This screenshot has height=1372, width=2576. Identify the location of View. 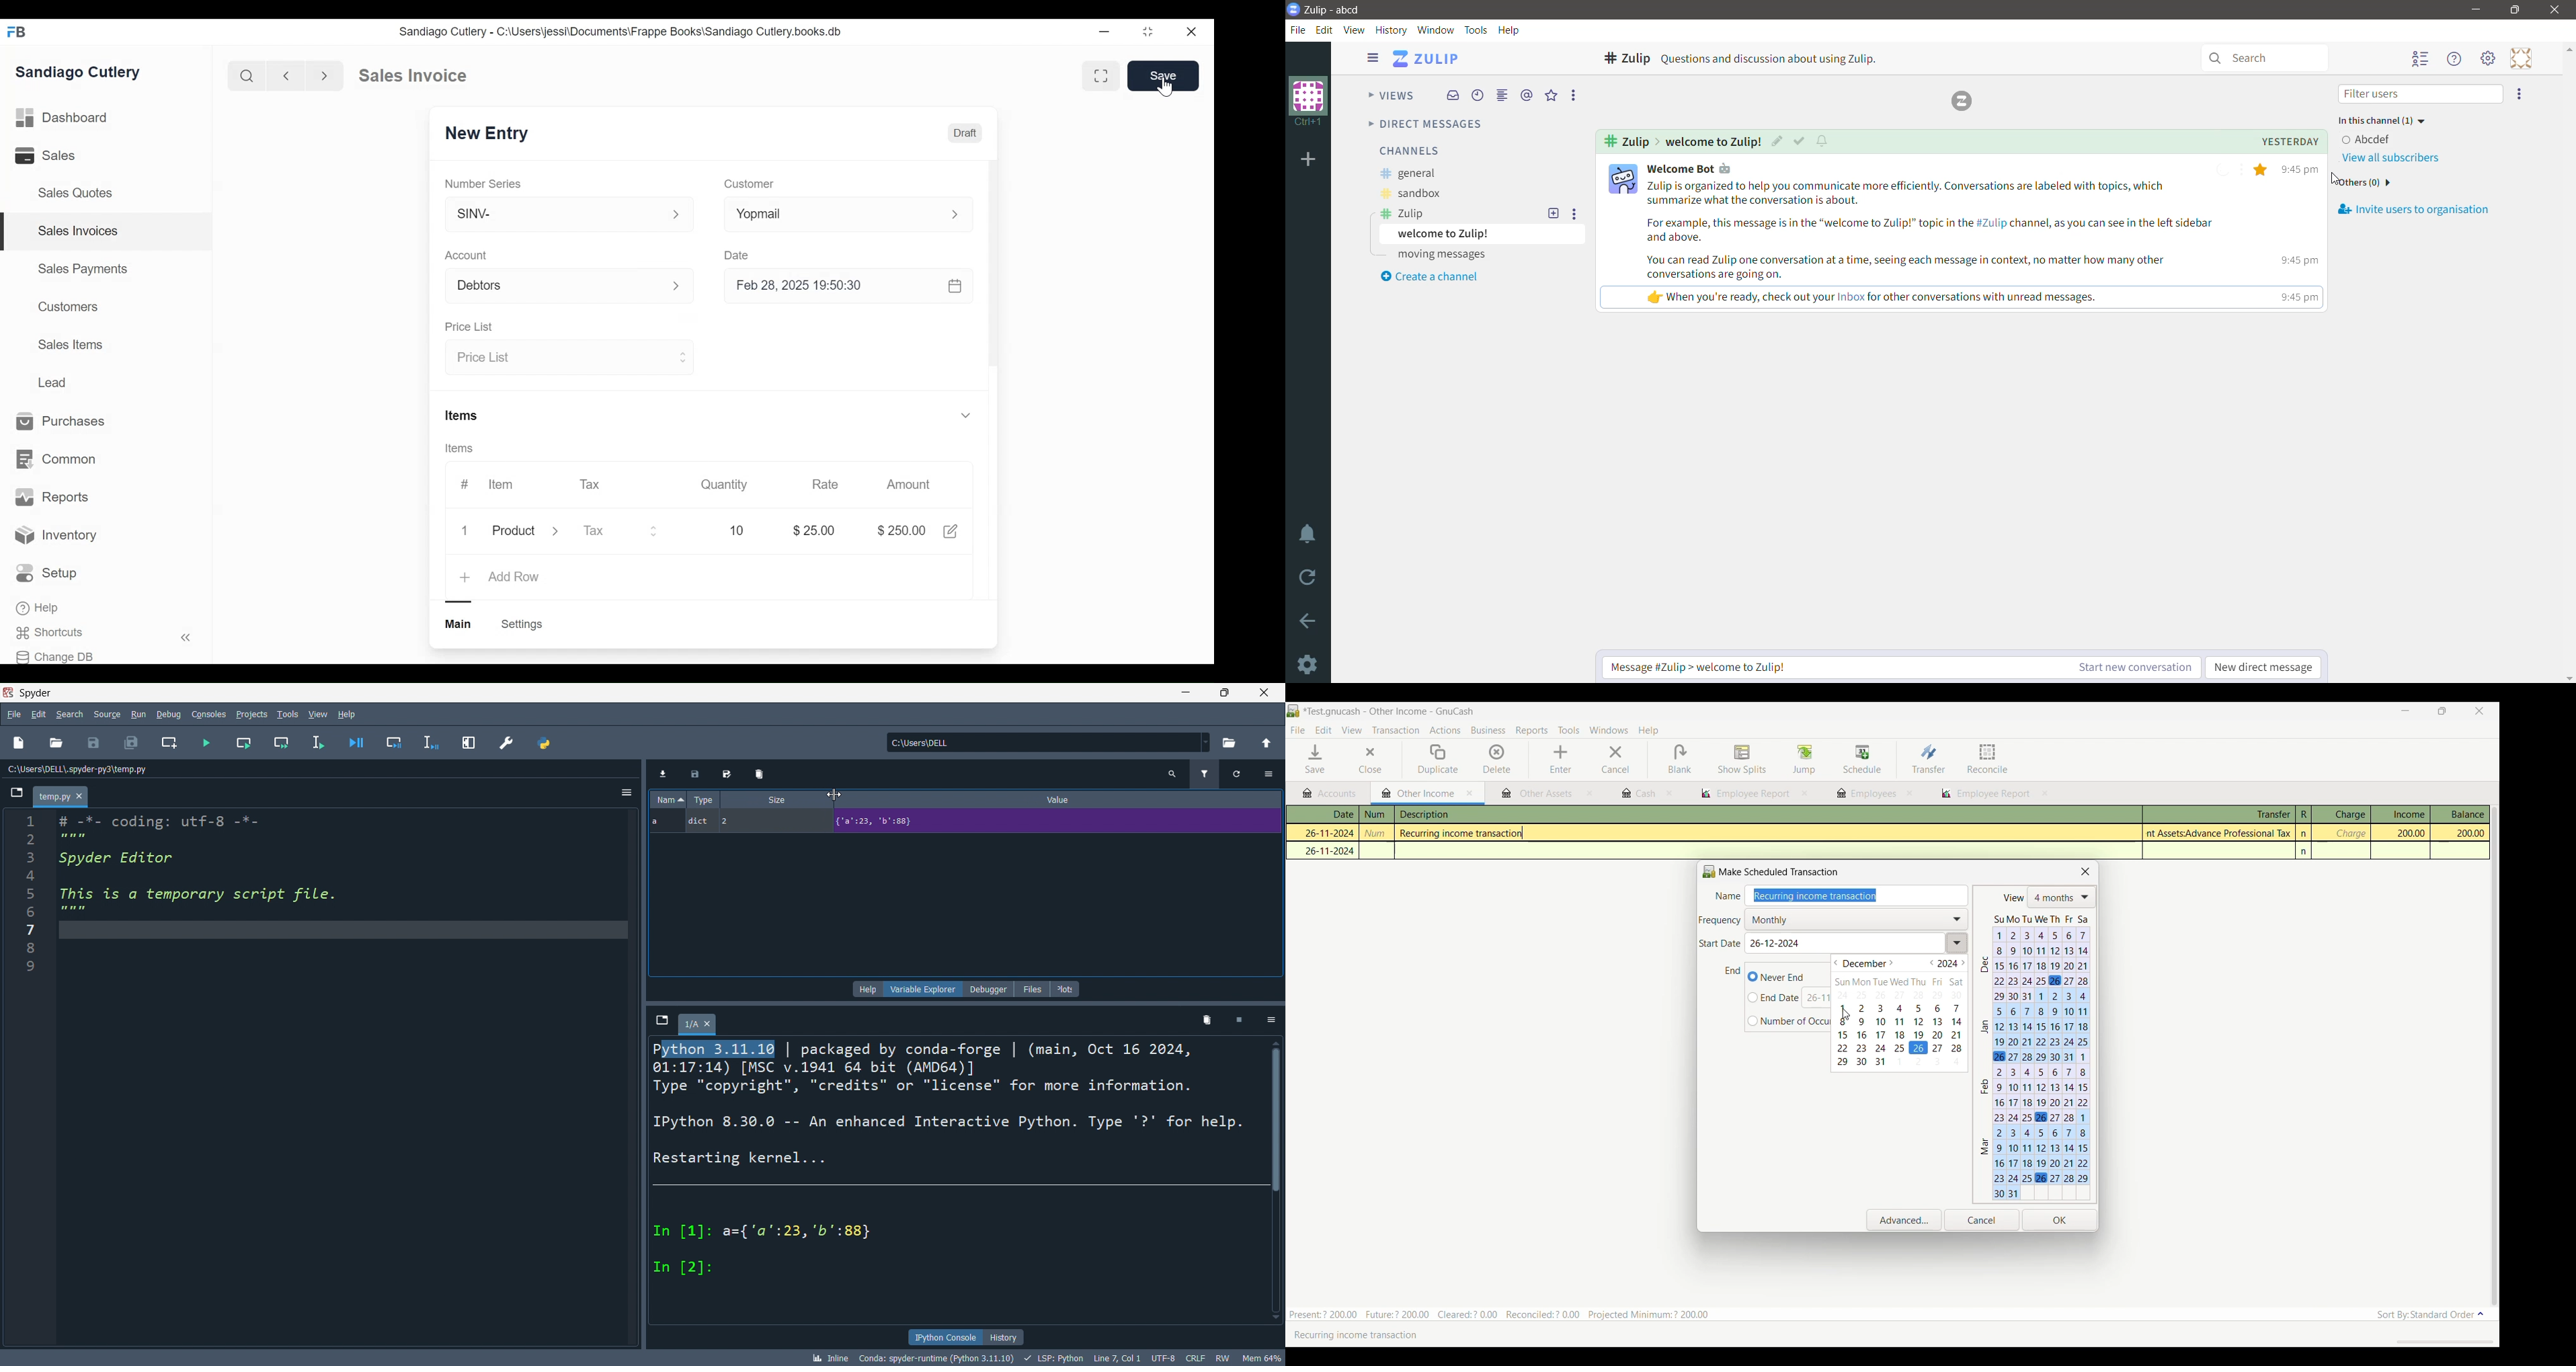
(1355, 30).